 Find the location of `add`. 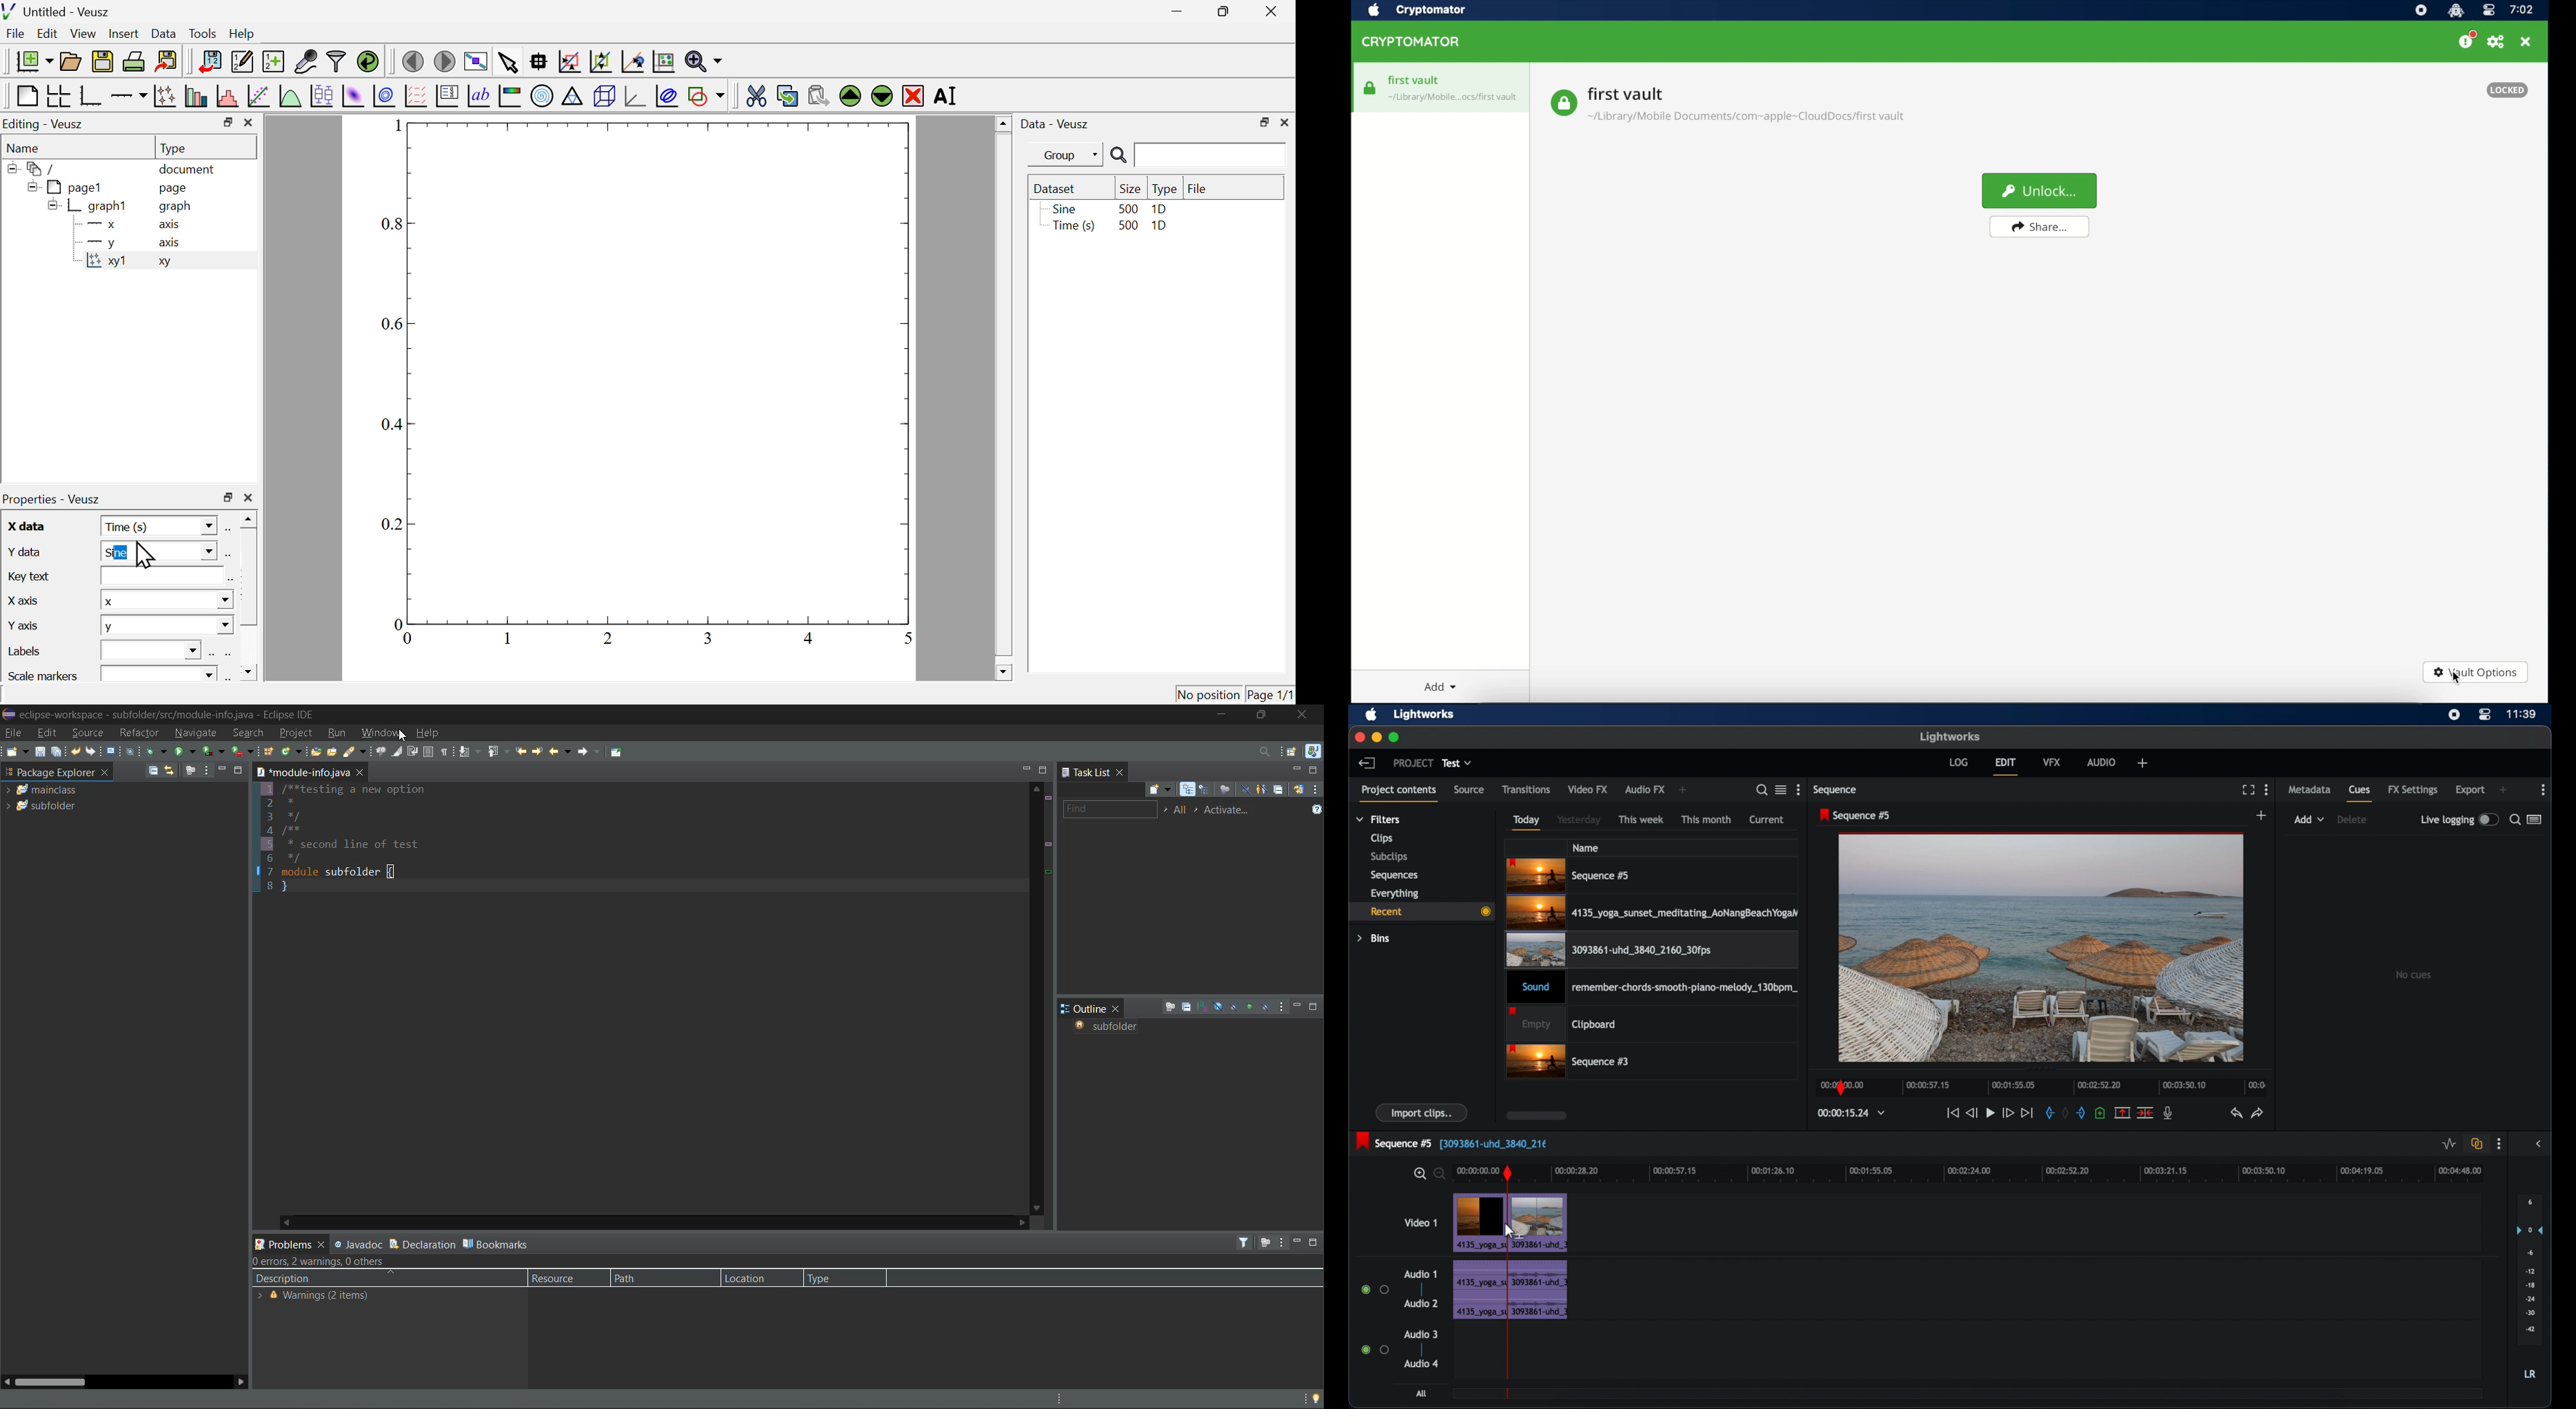

add is located at coordinates (2263, 815).